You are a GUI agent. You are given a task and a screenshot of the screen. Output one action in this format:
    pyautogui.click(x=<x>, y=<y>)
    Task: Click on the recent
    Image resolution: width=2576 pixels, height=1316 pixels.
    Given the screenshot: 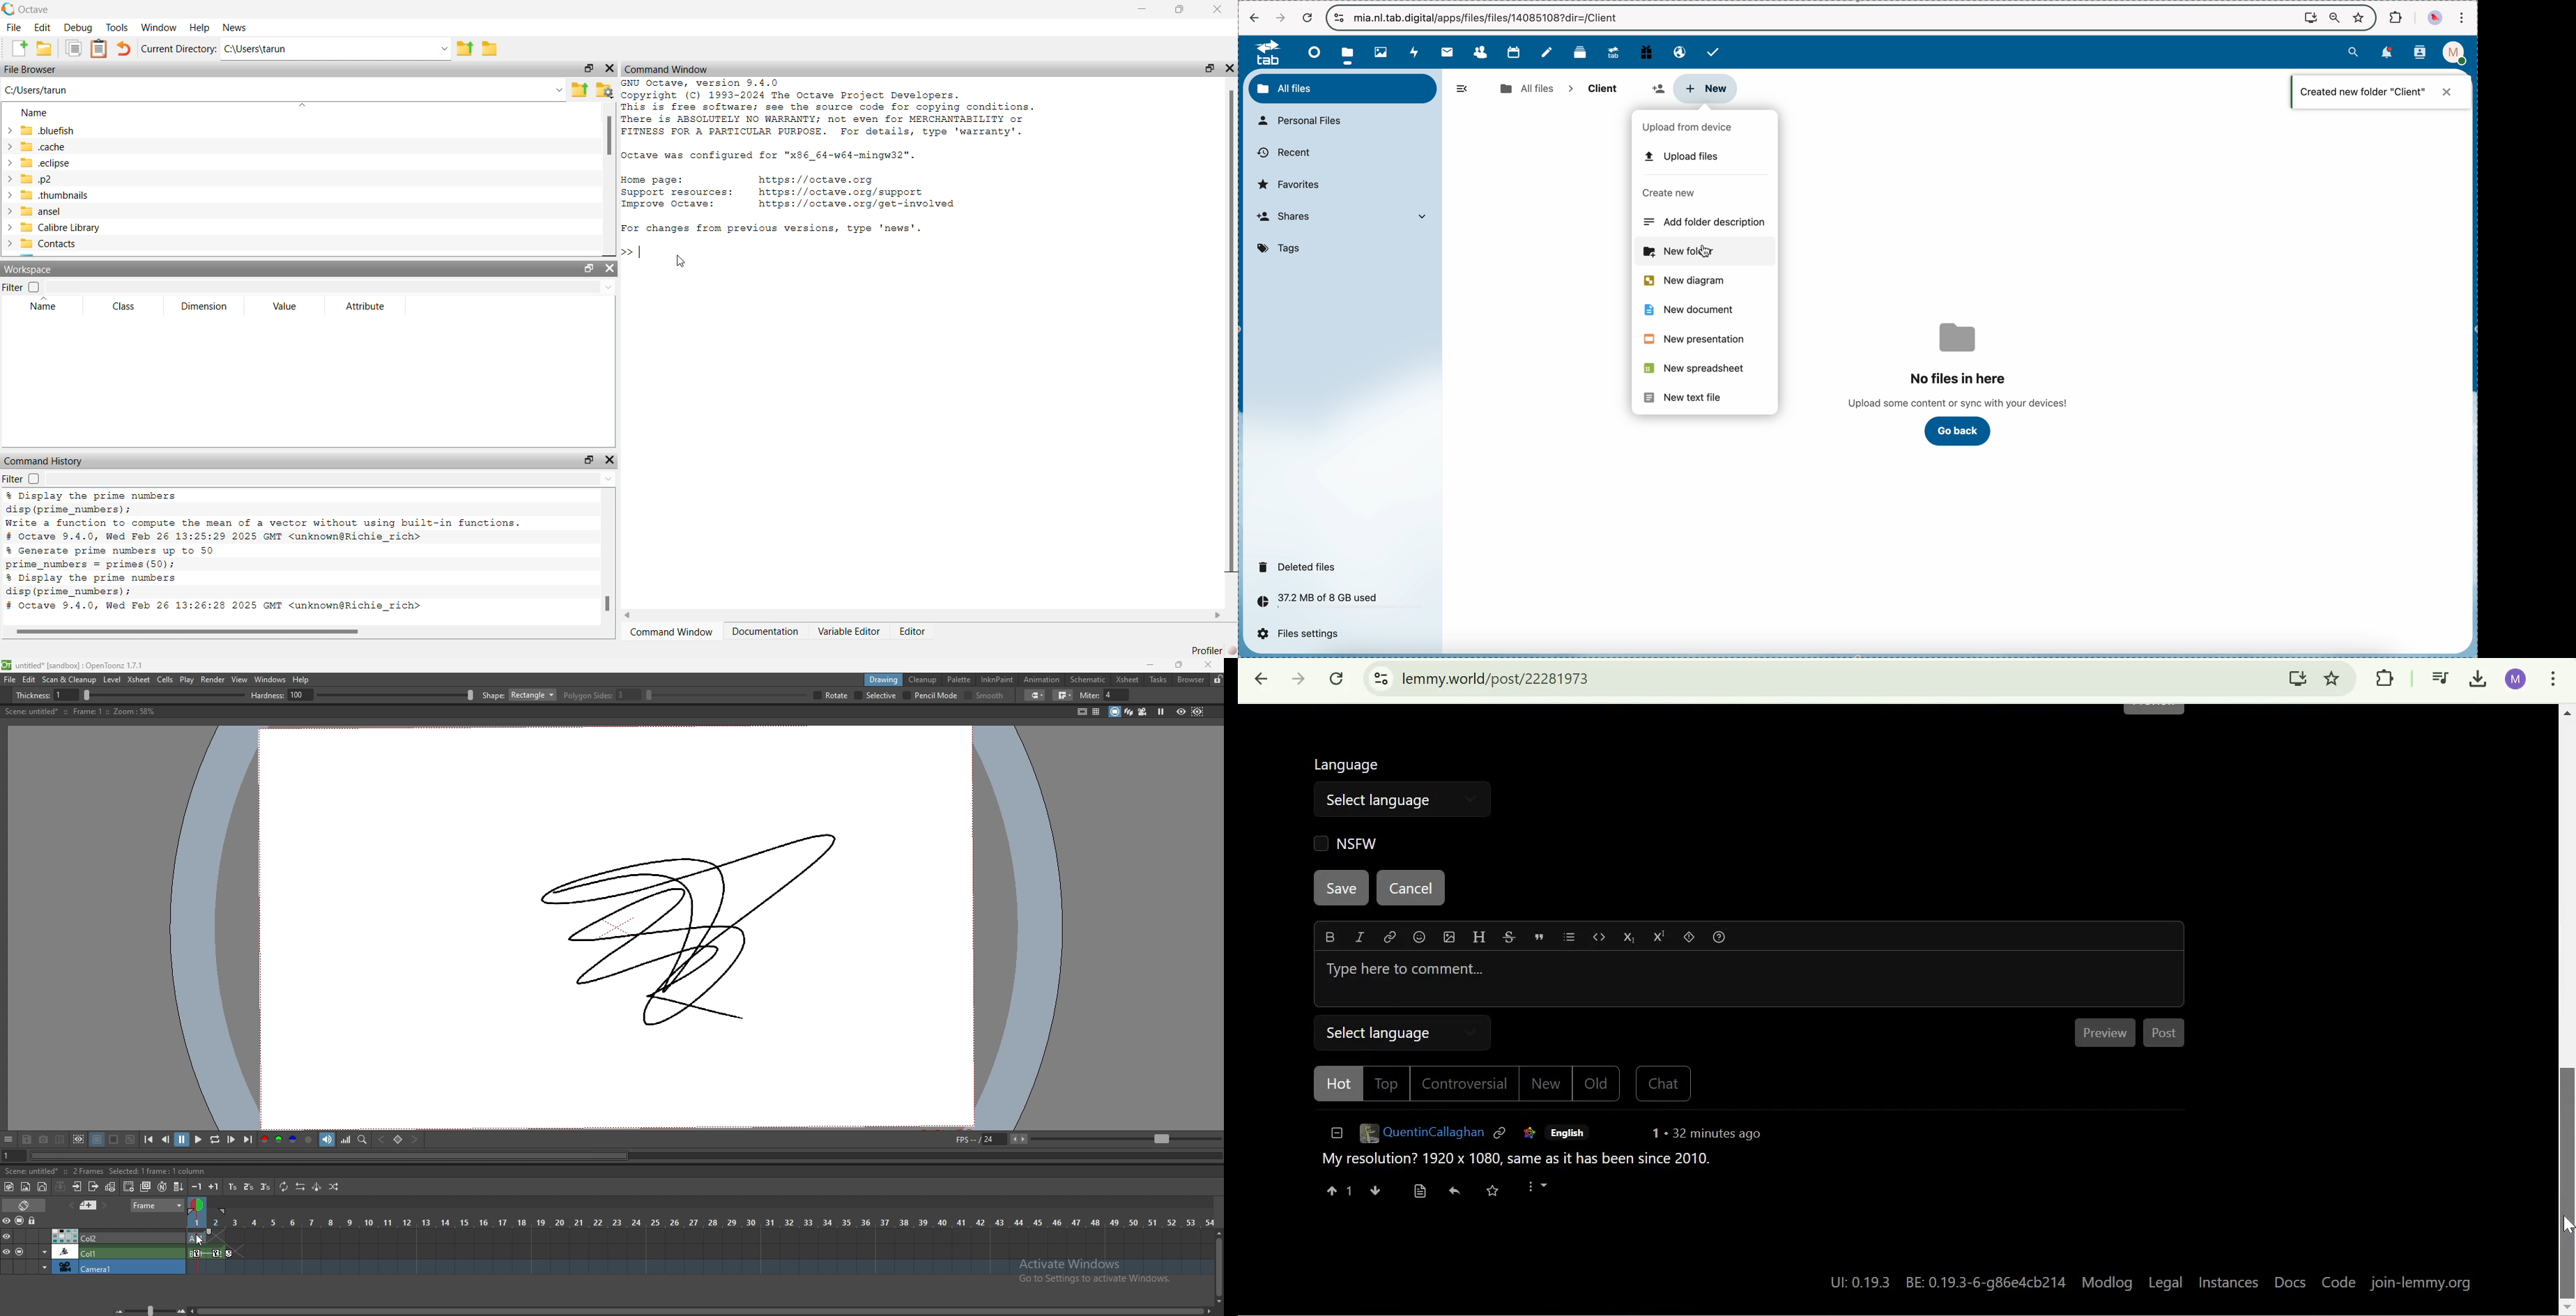 What is the action you would take?
    pyautogui.click(x=1283, y=153)
    